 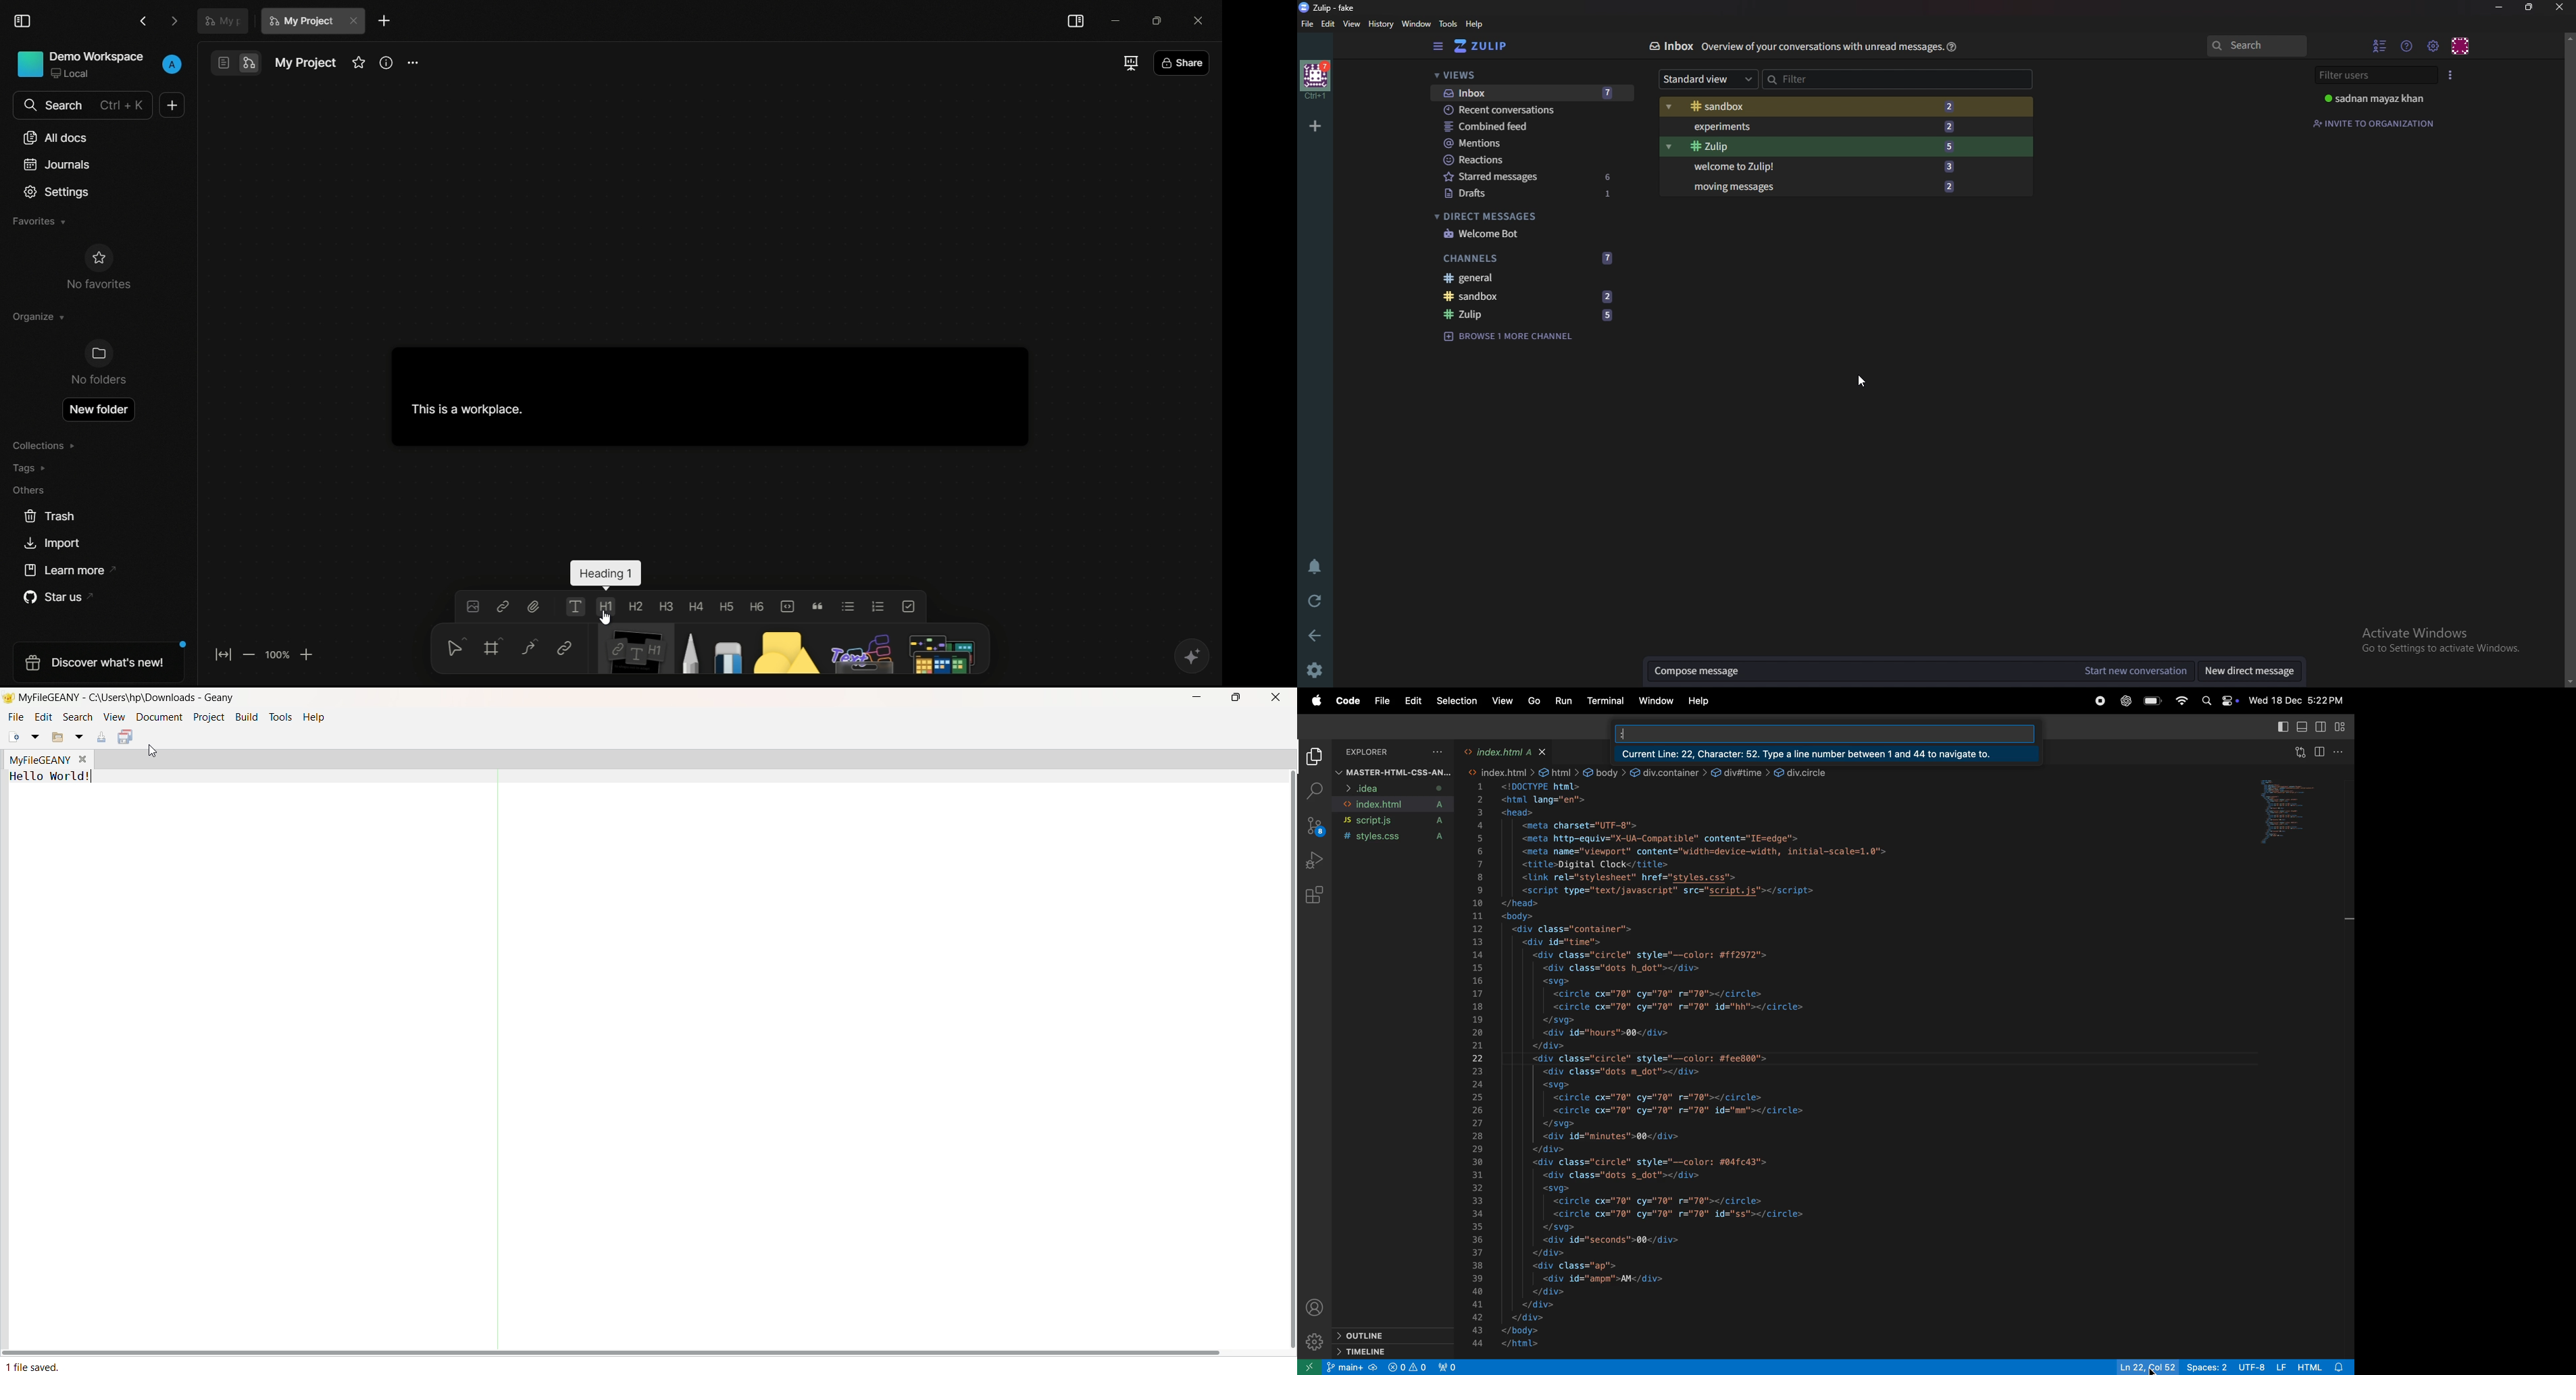 I want to click on toggle sidebar, so click(x=1077, y=22).